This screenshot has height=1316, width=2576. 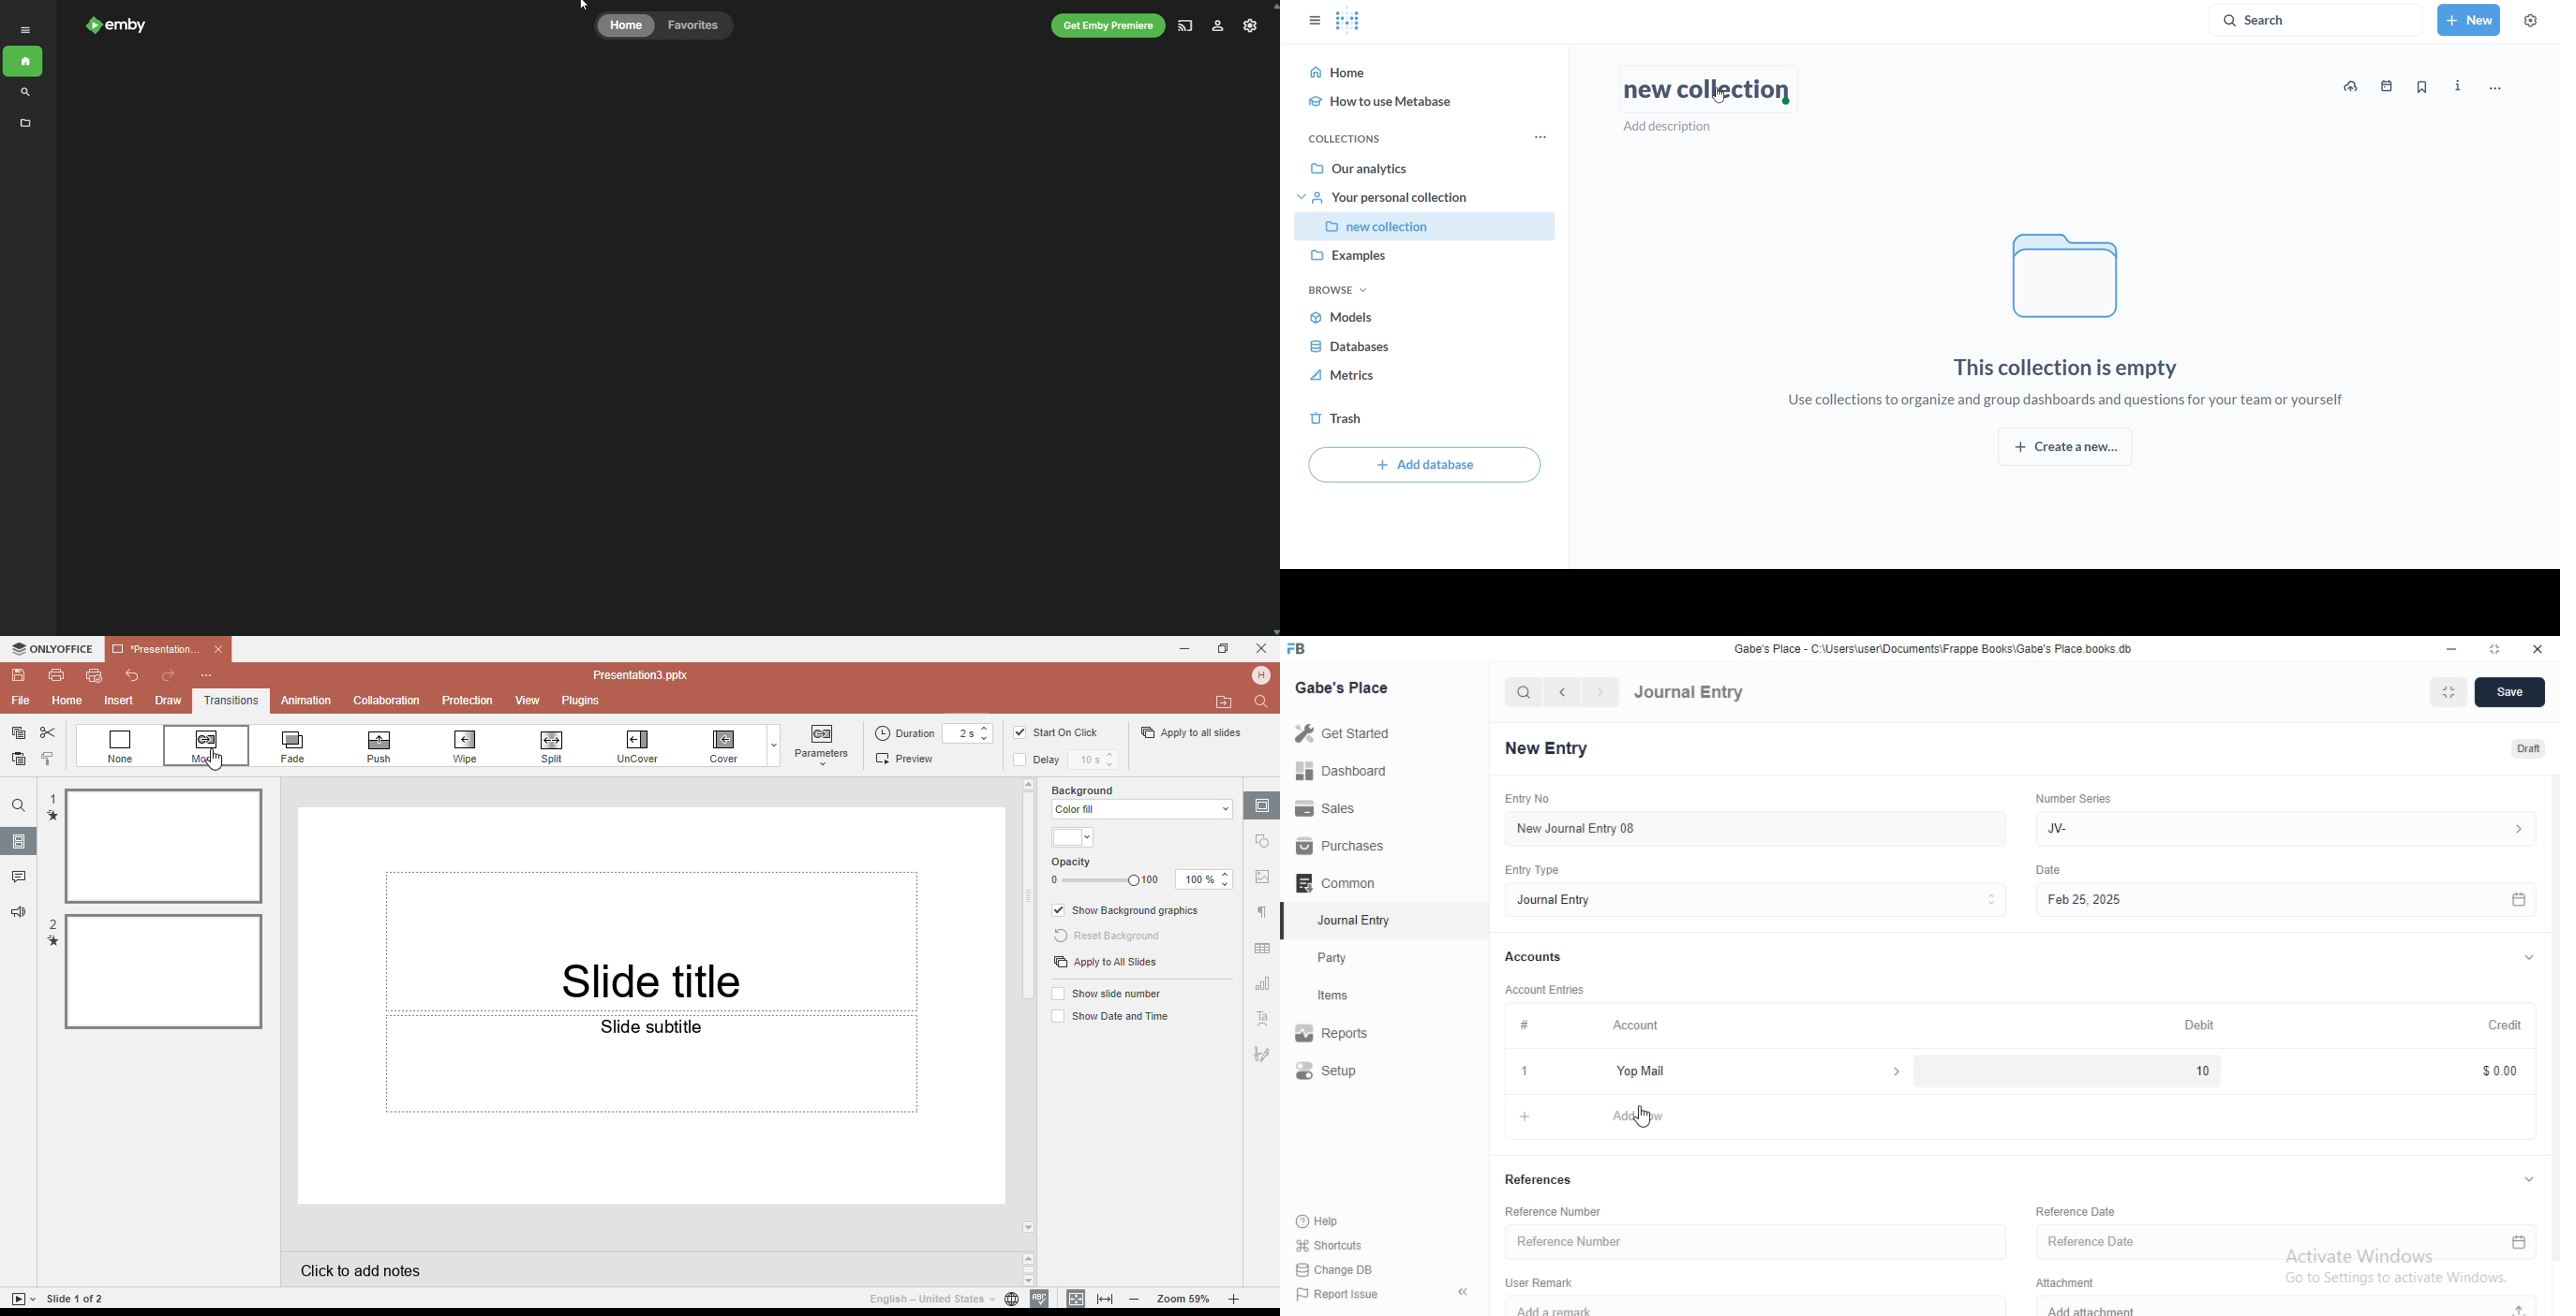 What do you see at coordinates (216, 675) in the screenshot?
I see `Customize quick access toolbar` at bounding box center [216, 675].